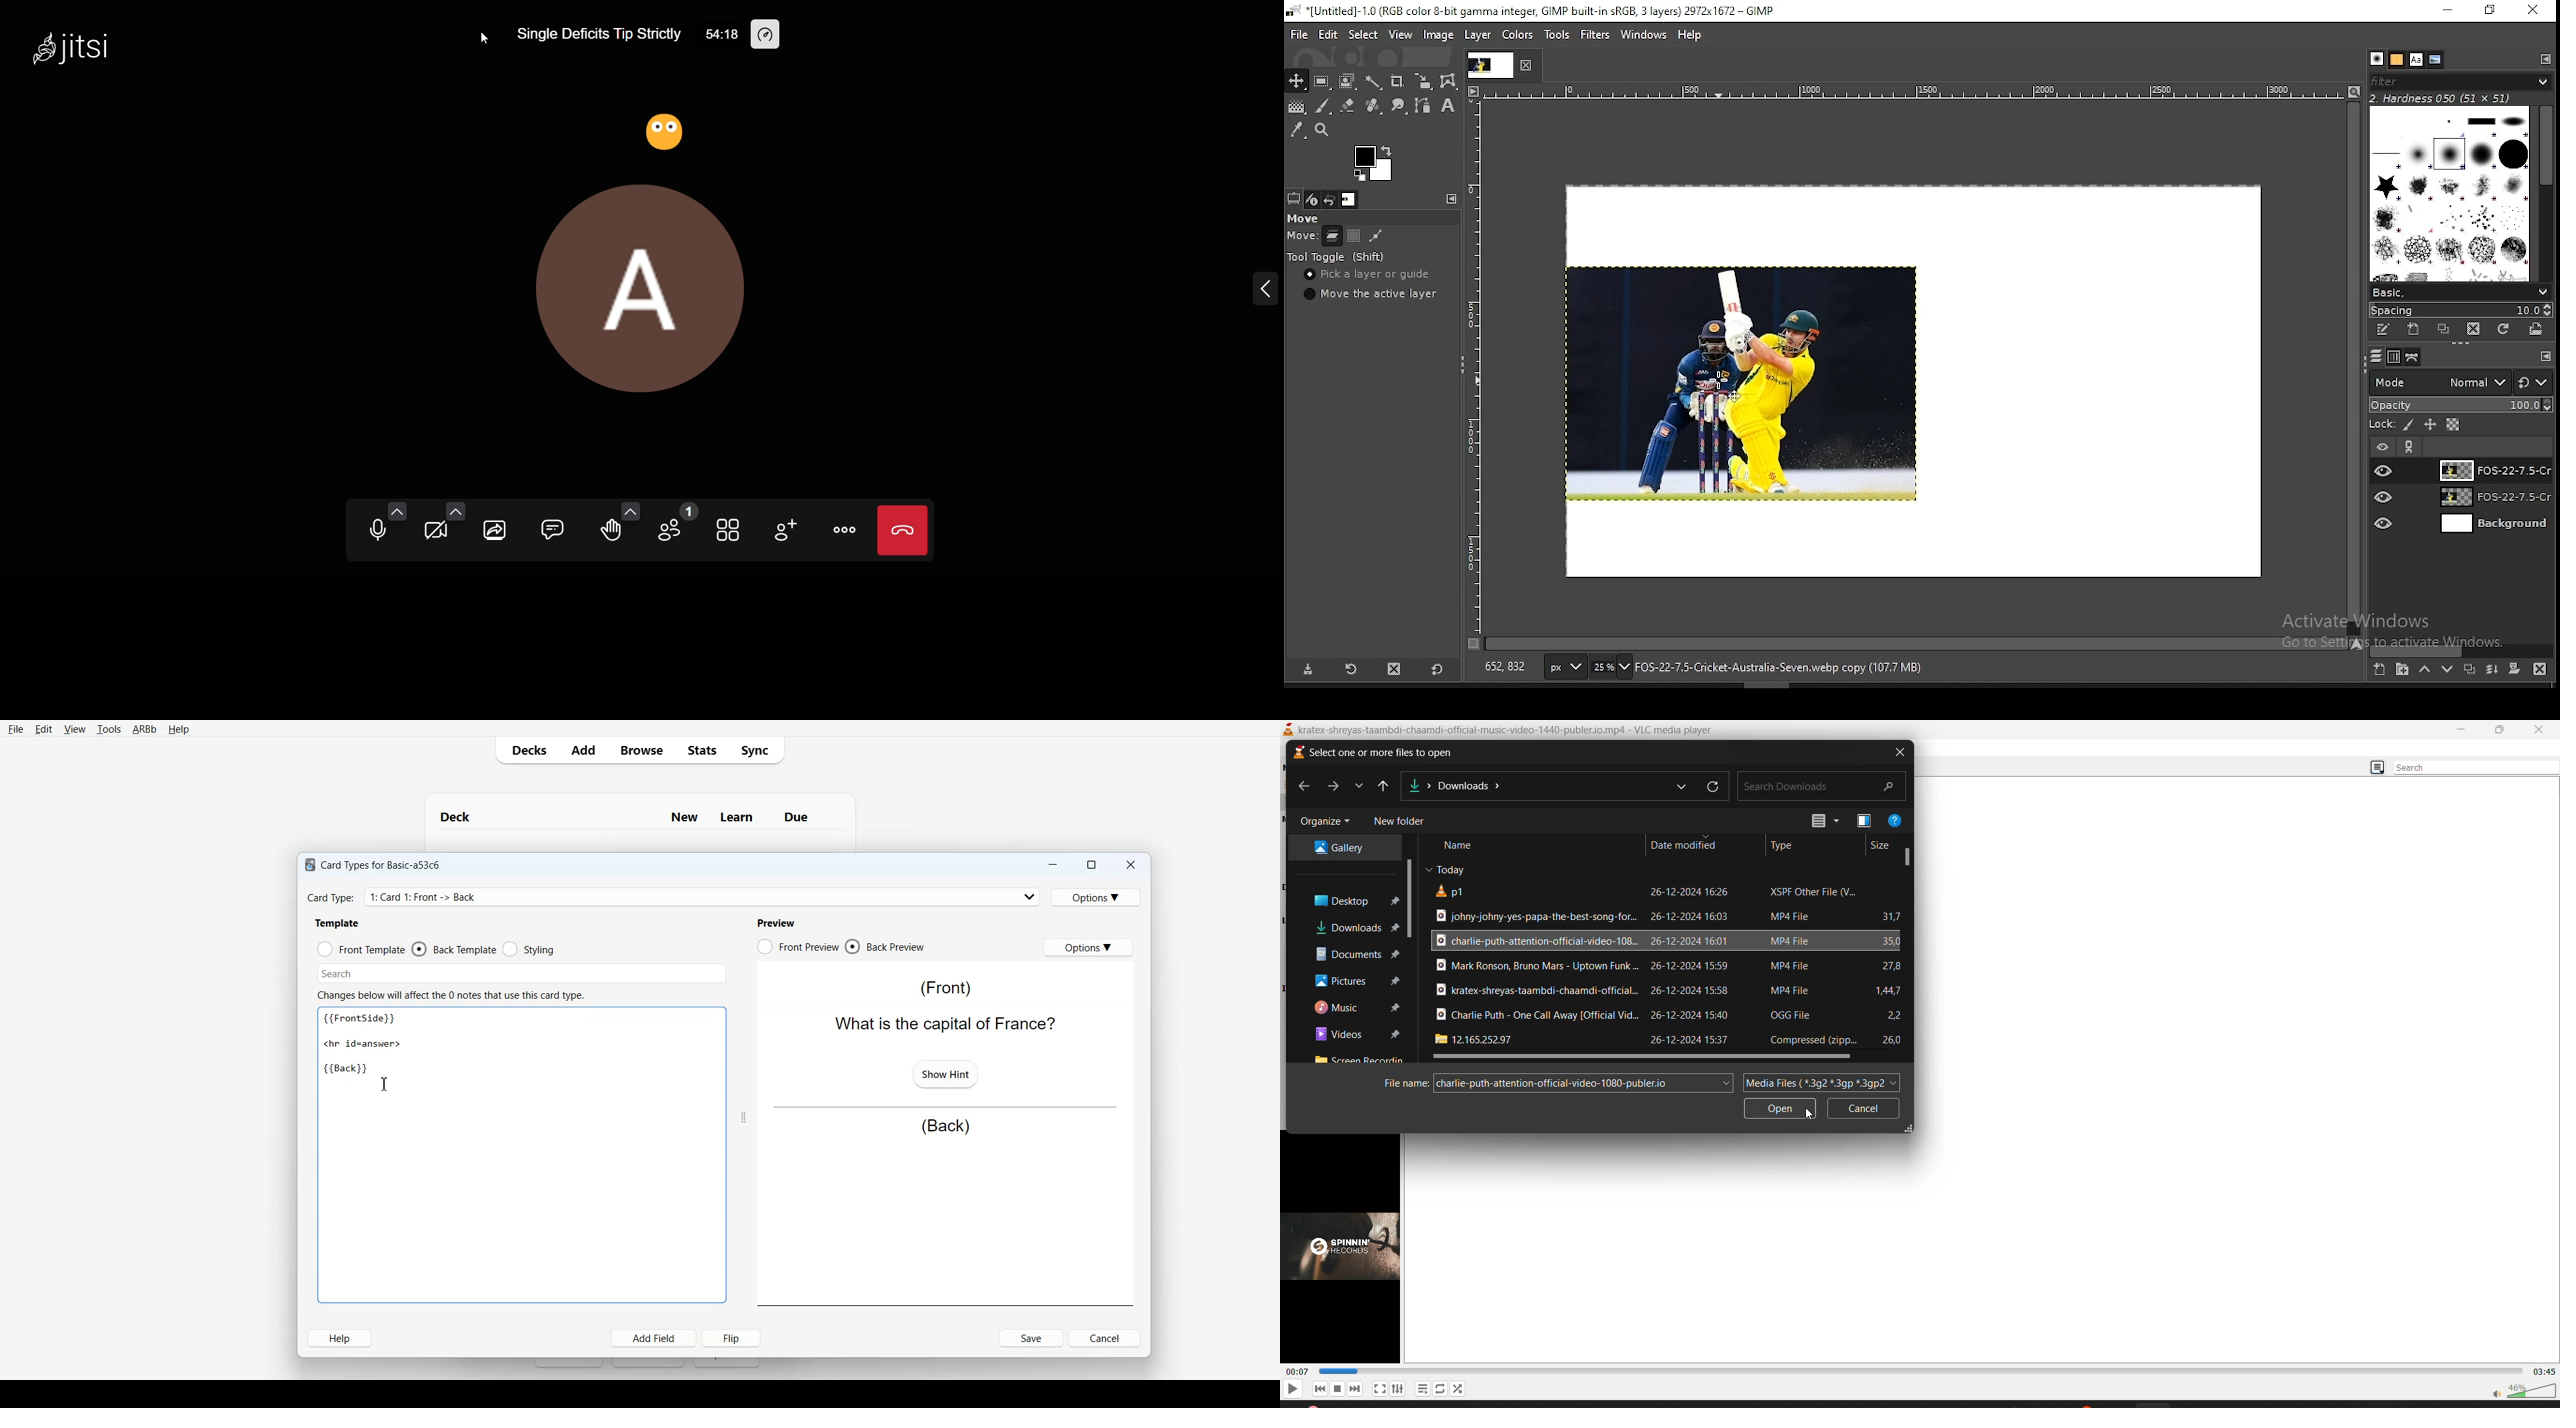  I want to click on move the active layer, so click(1368, 294).